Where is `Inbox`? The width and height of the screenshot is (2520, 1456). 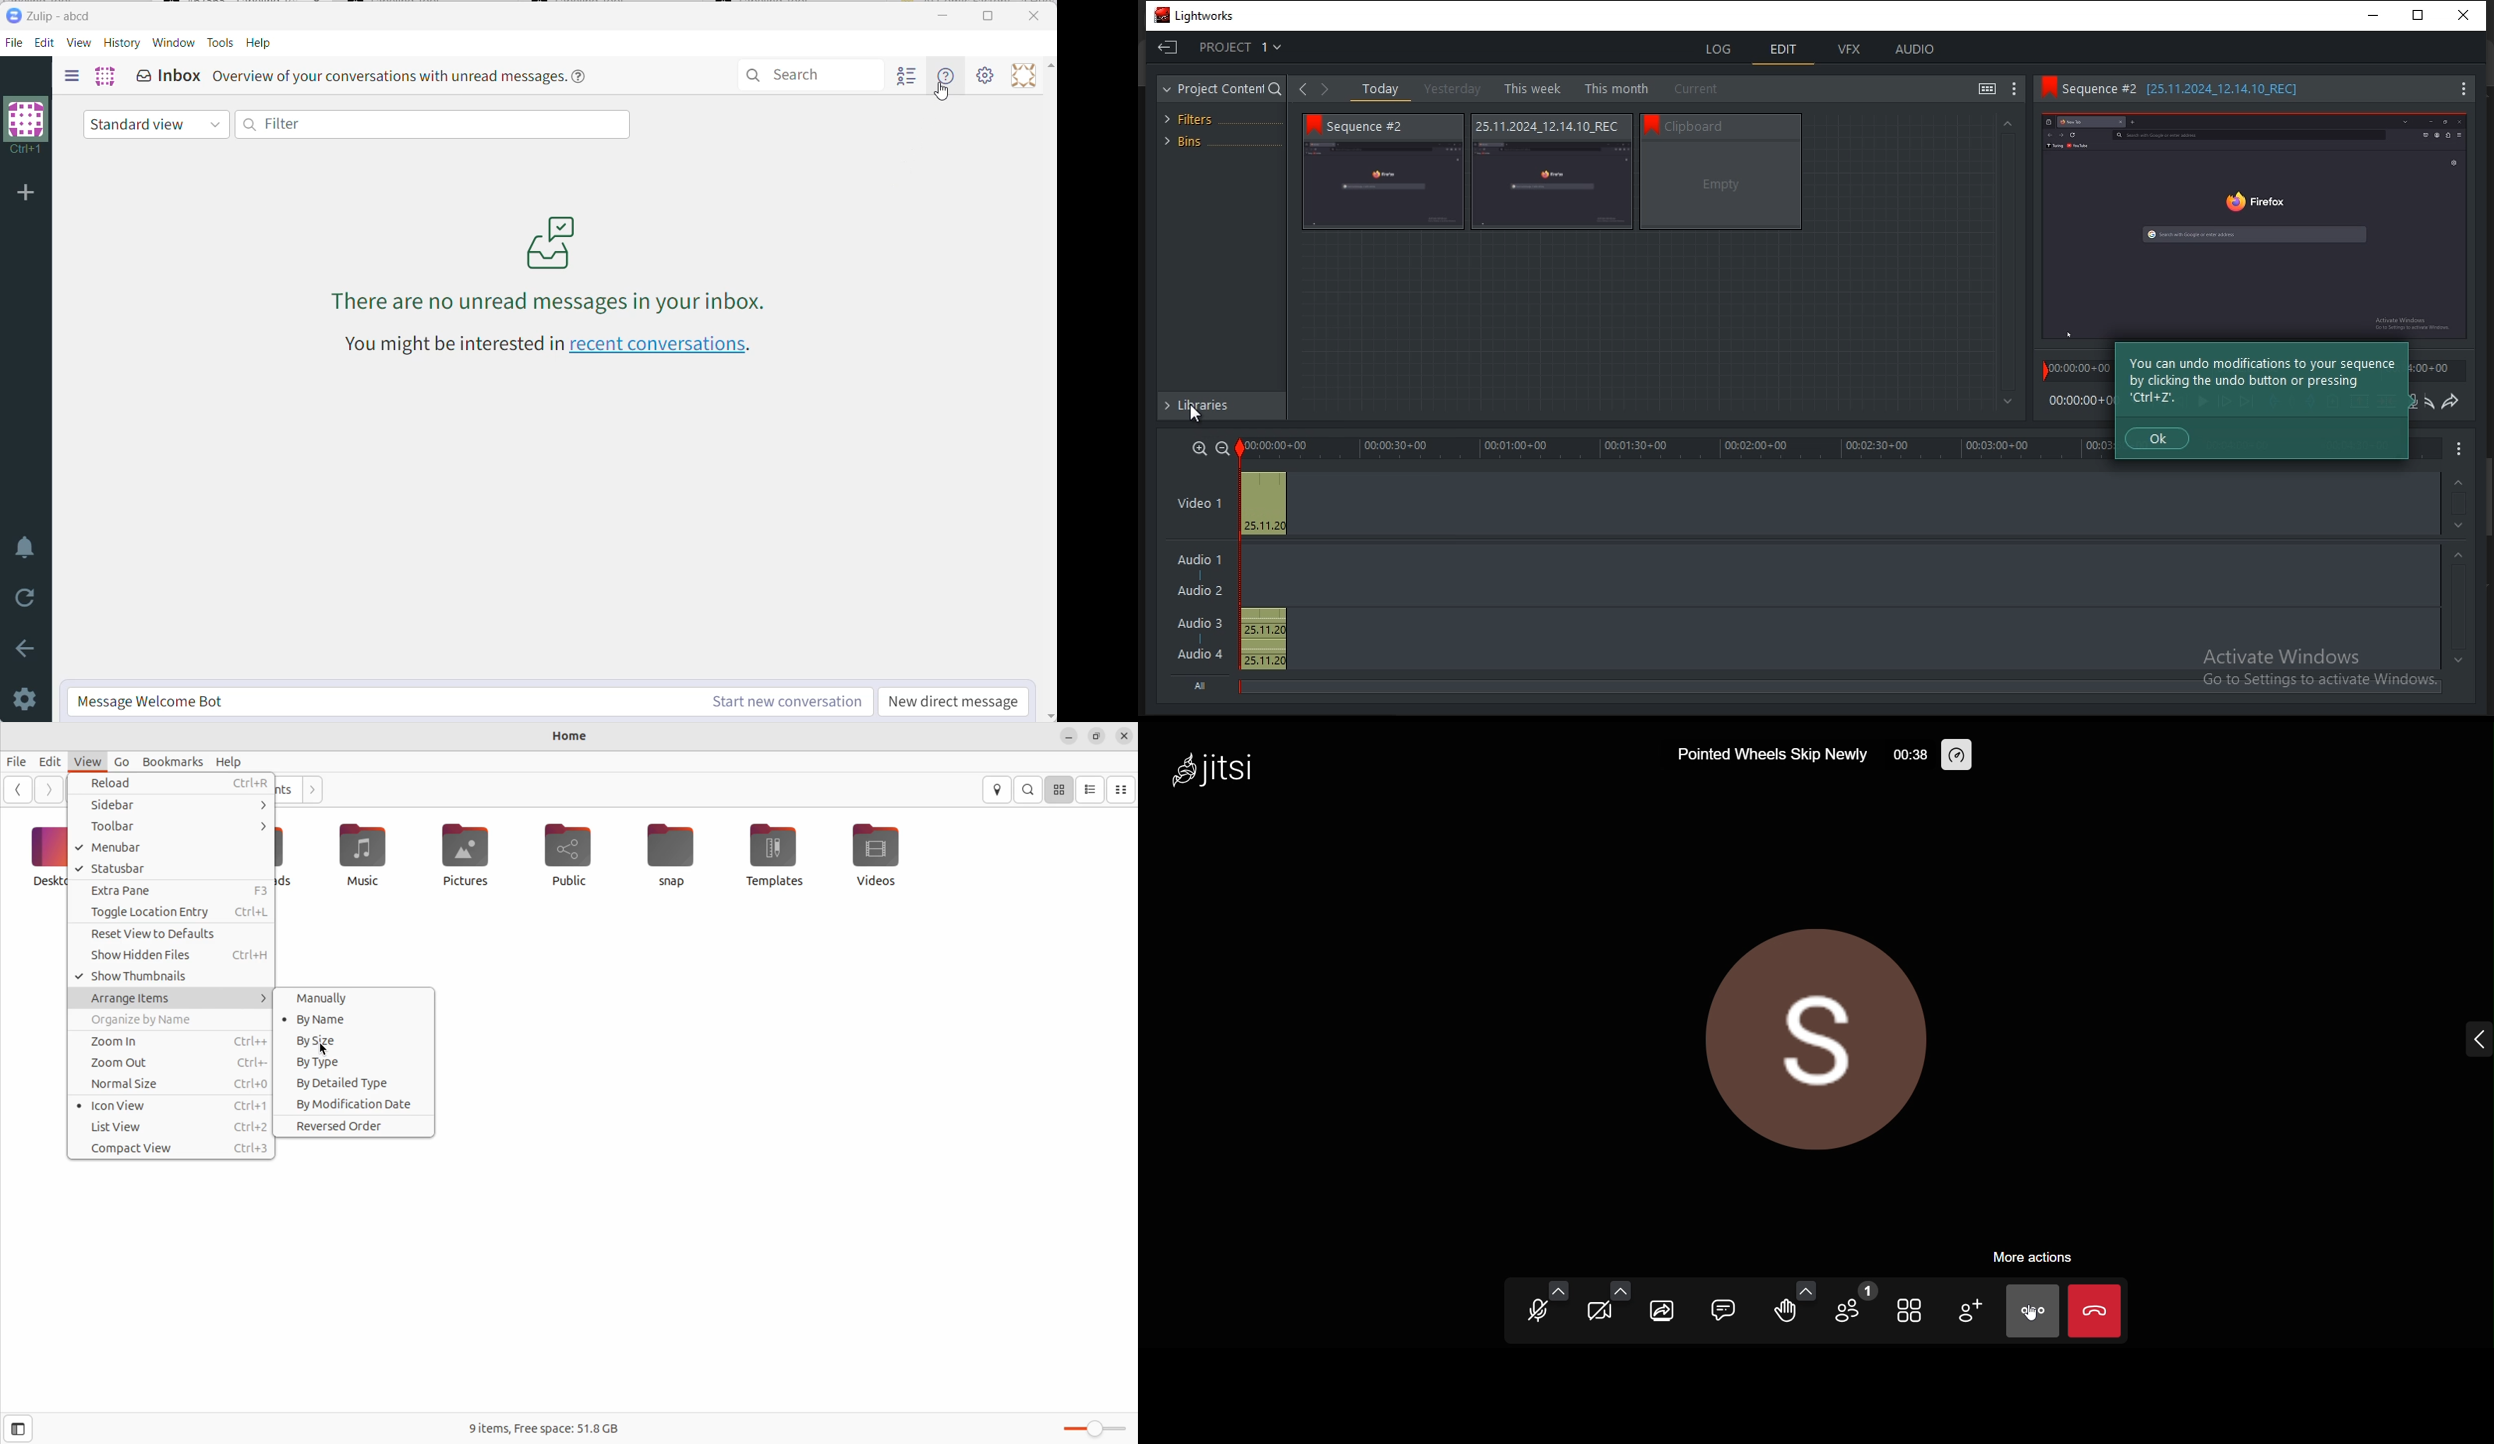 Inbox is located at coordinates (168, 76).